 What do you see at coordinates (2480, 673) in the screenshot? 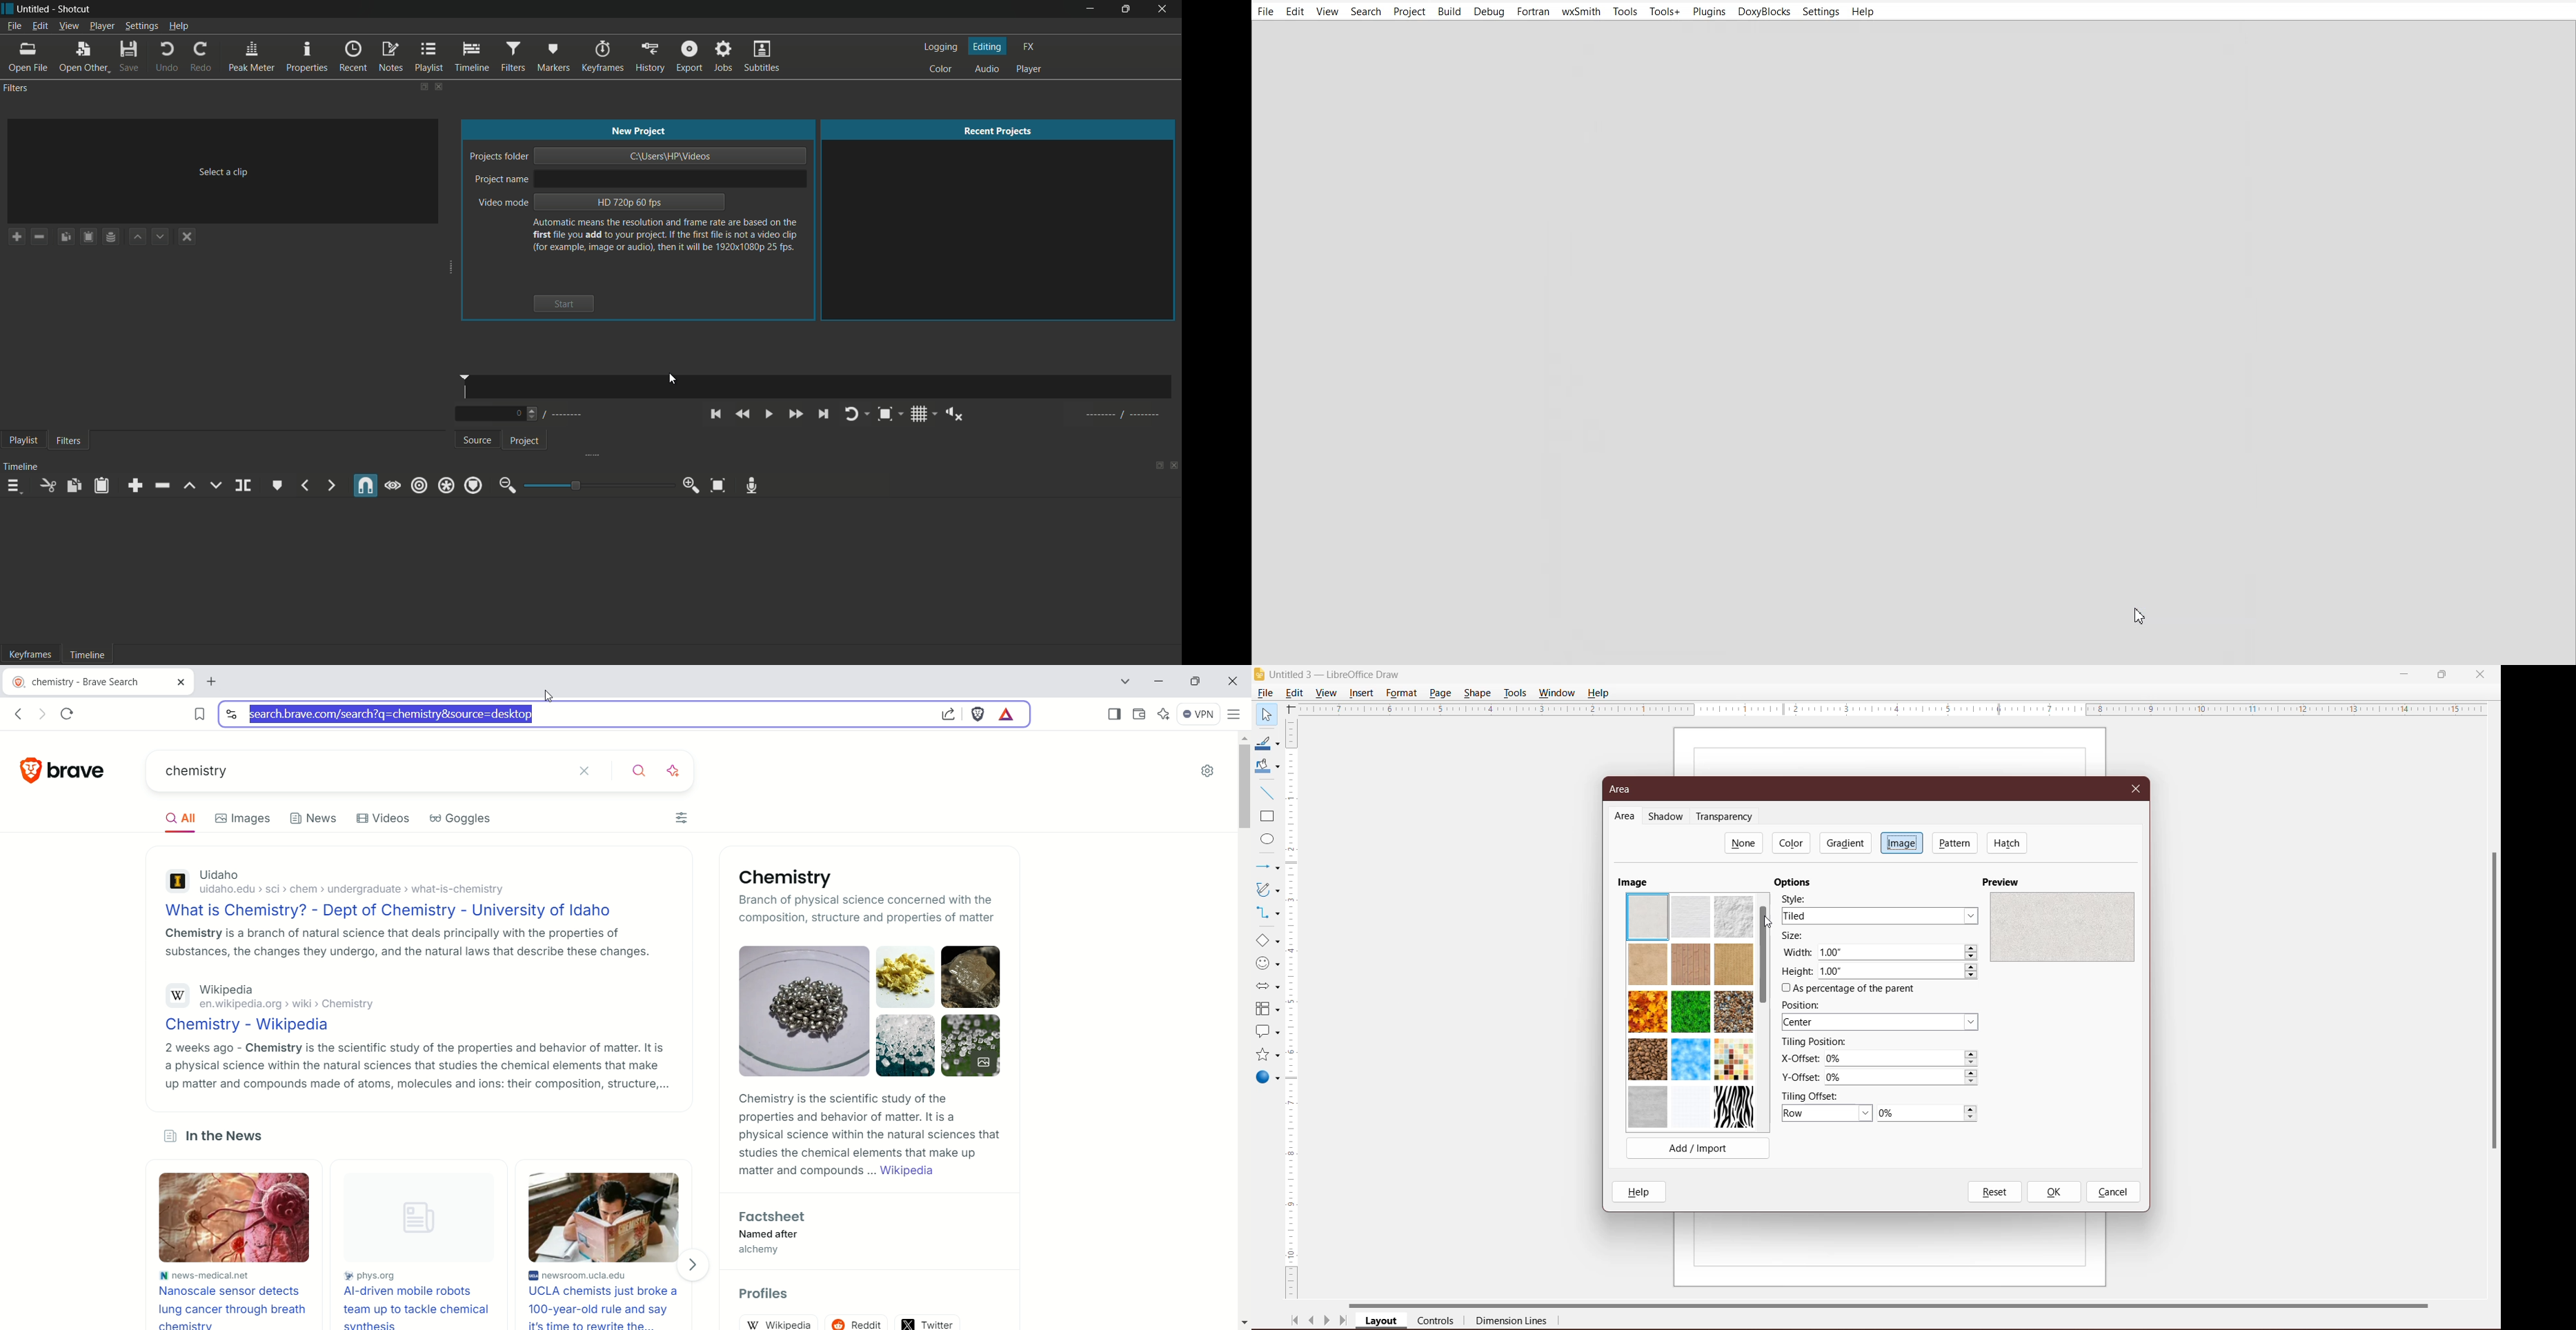
I see `Close` at bounding box center [2480, 673].